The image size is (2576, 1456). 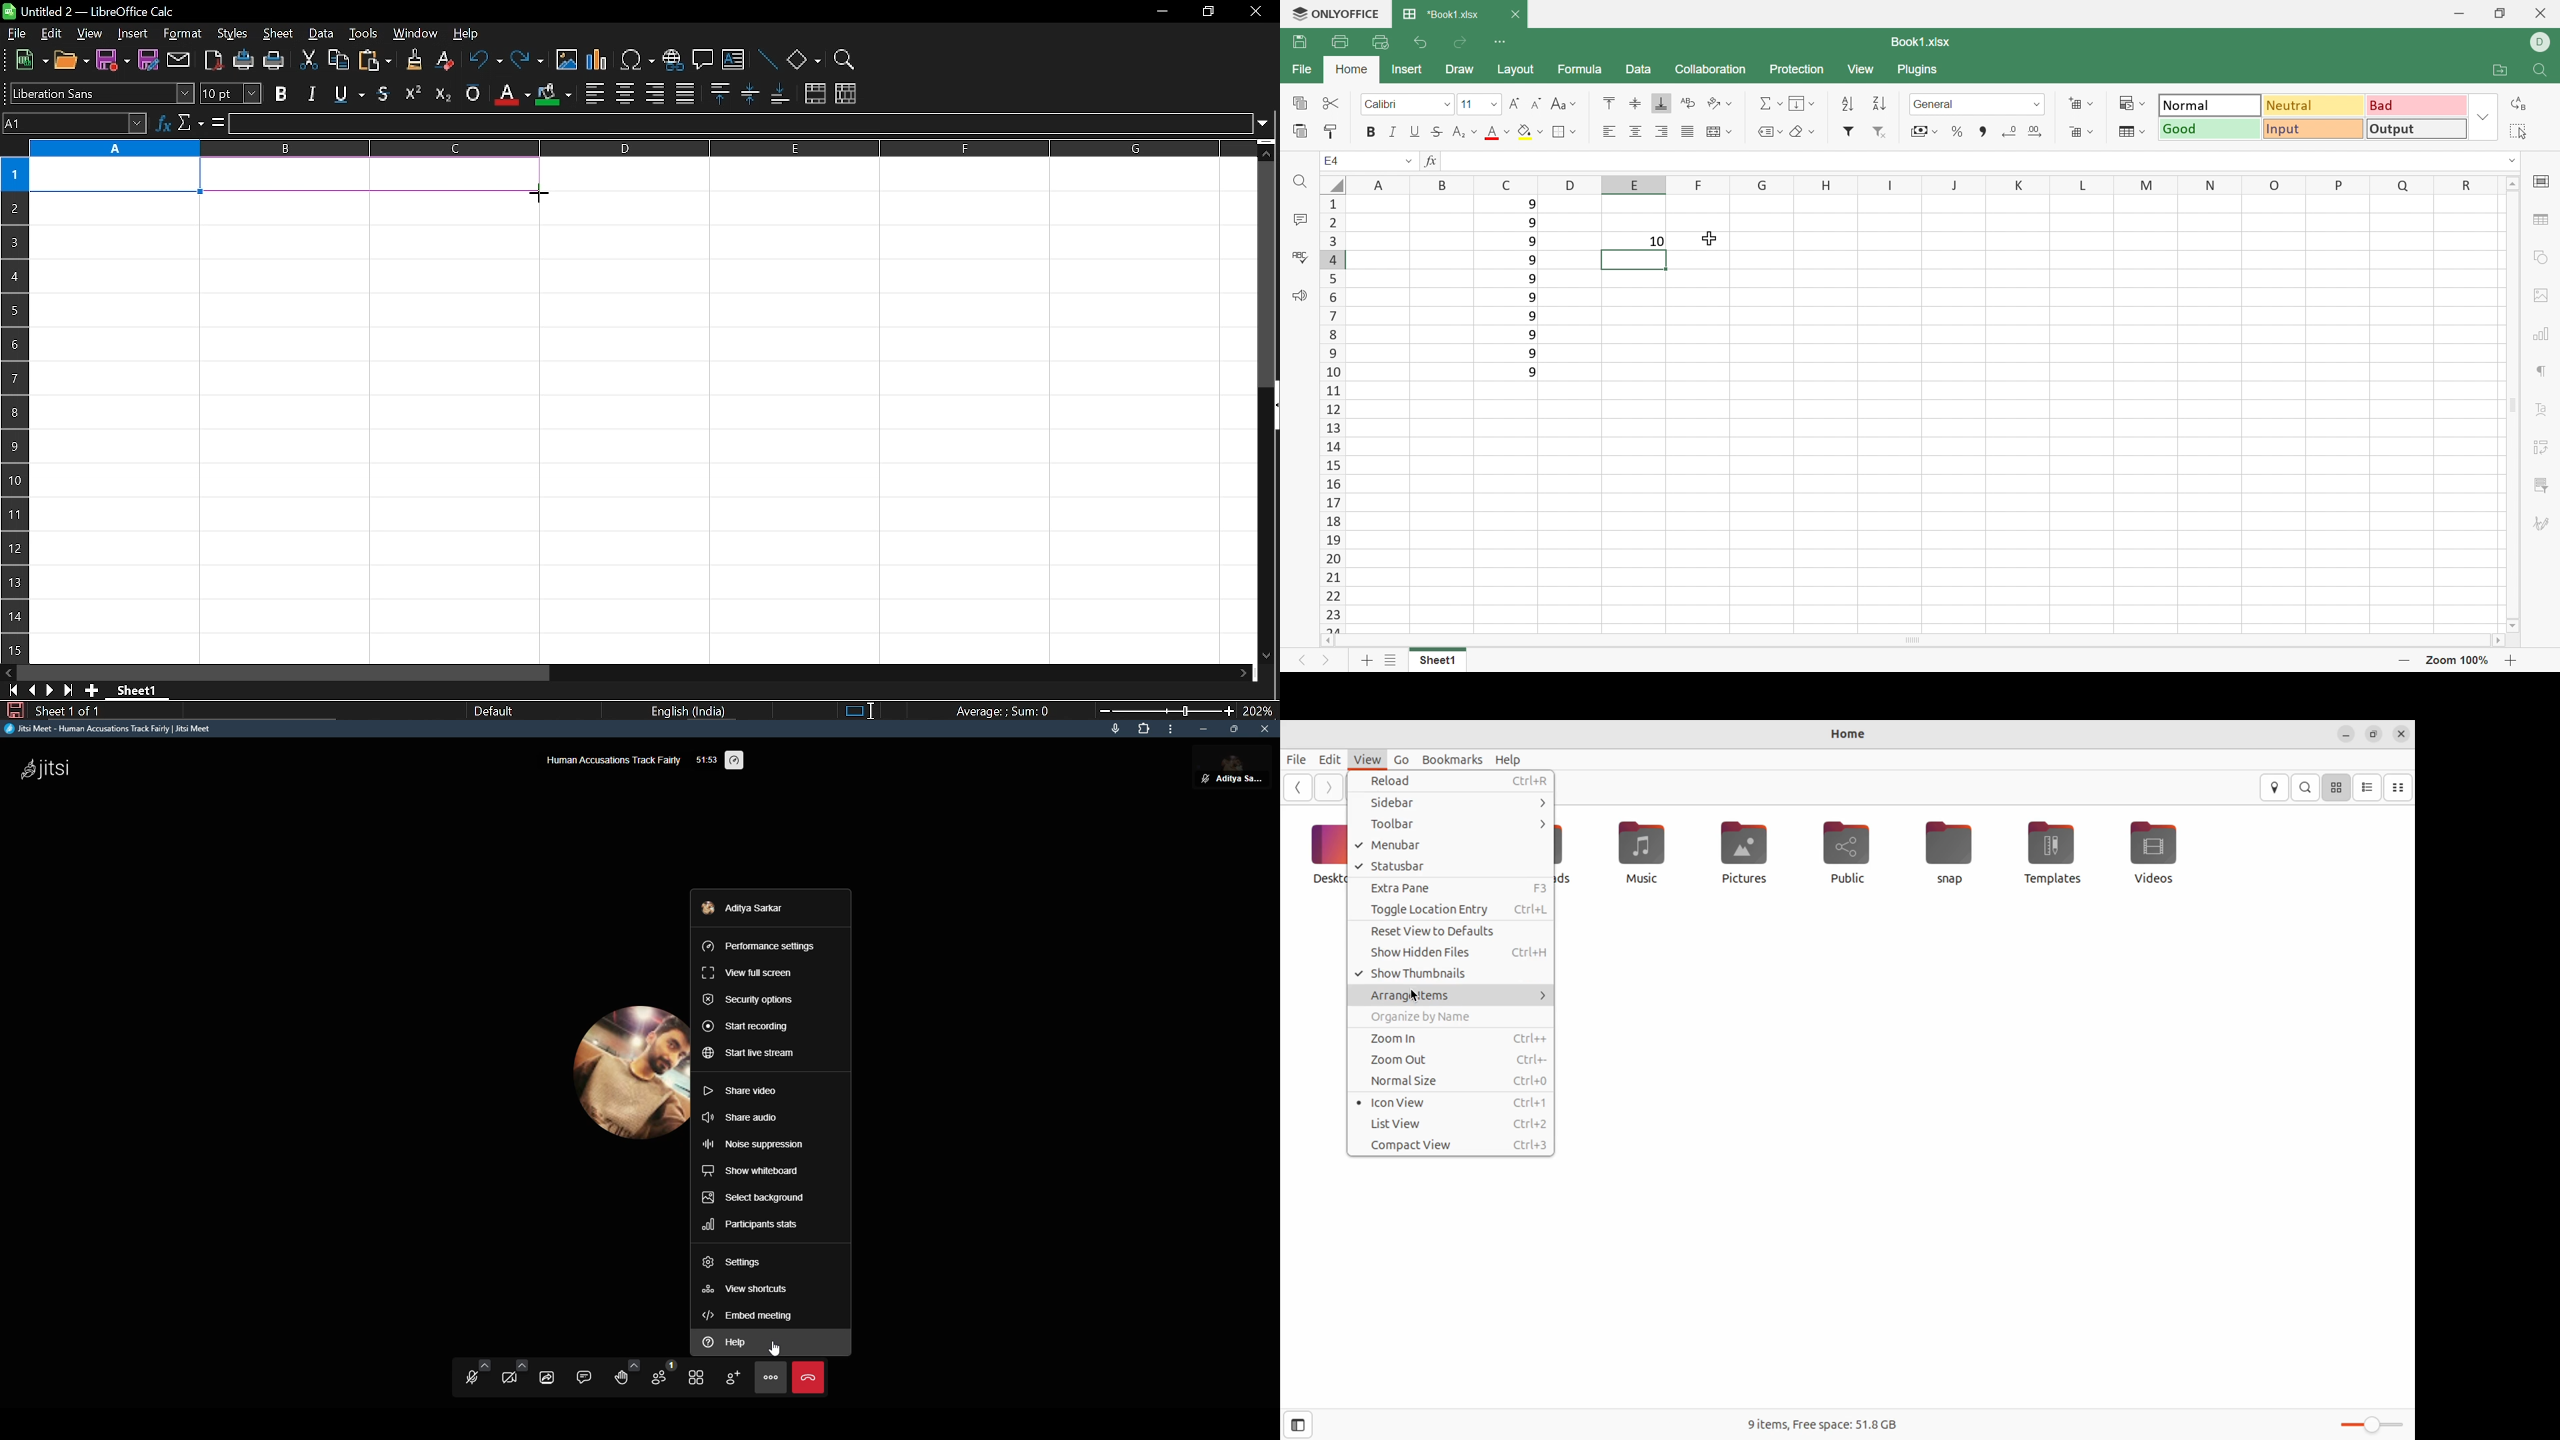 What do you see at coordinates (1162, 10) in the screenshot?
I see `minimize` at bounding box center [1162, 10].